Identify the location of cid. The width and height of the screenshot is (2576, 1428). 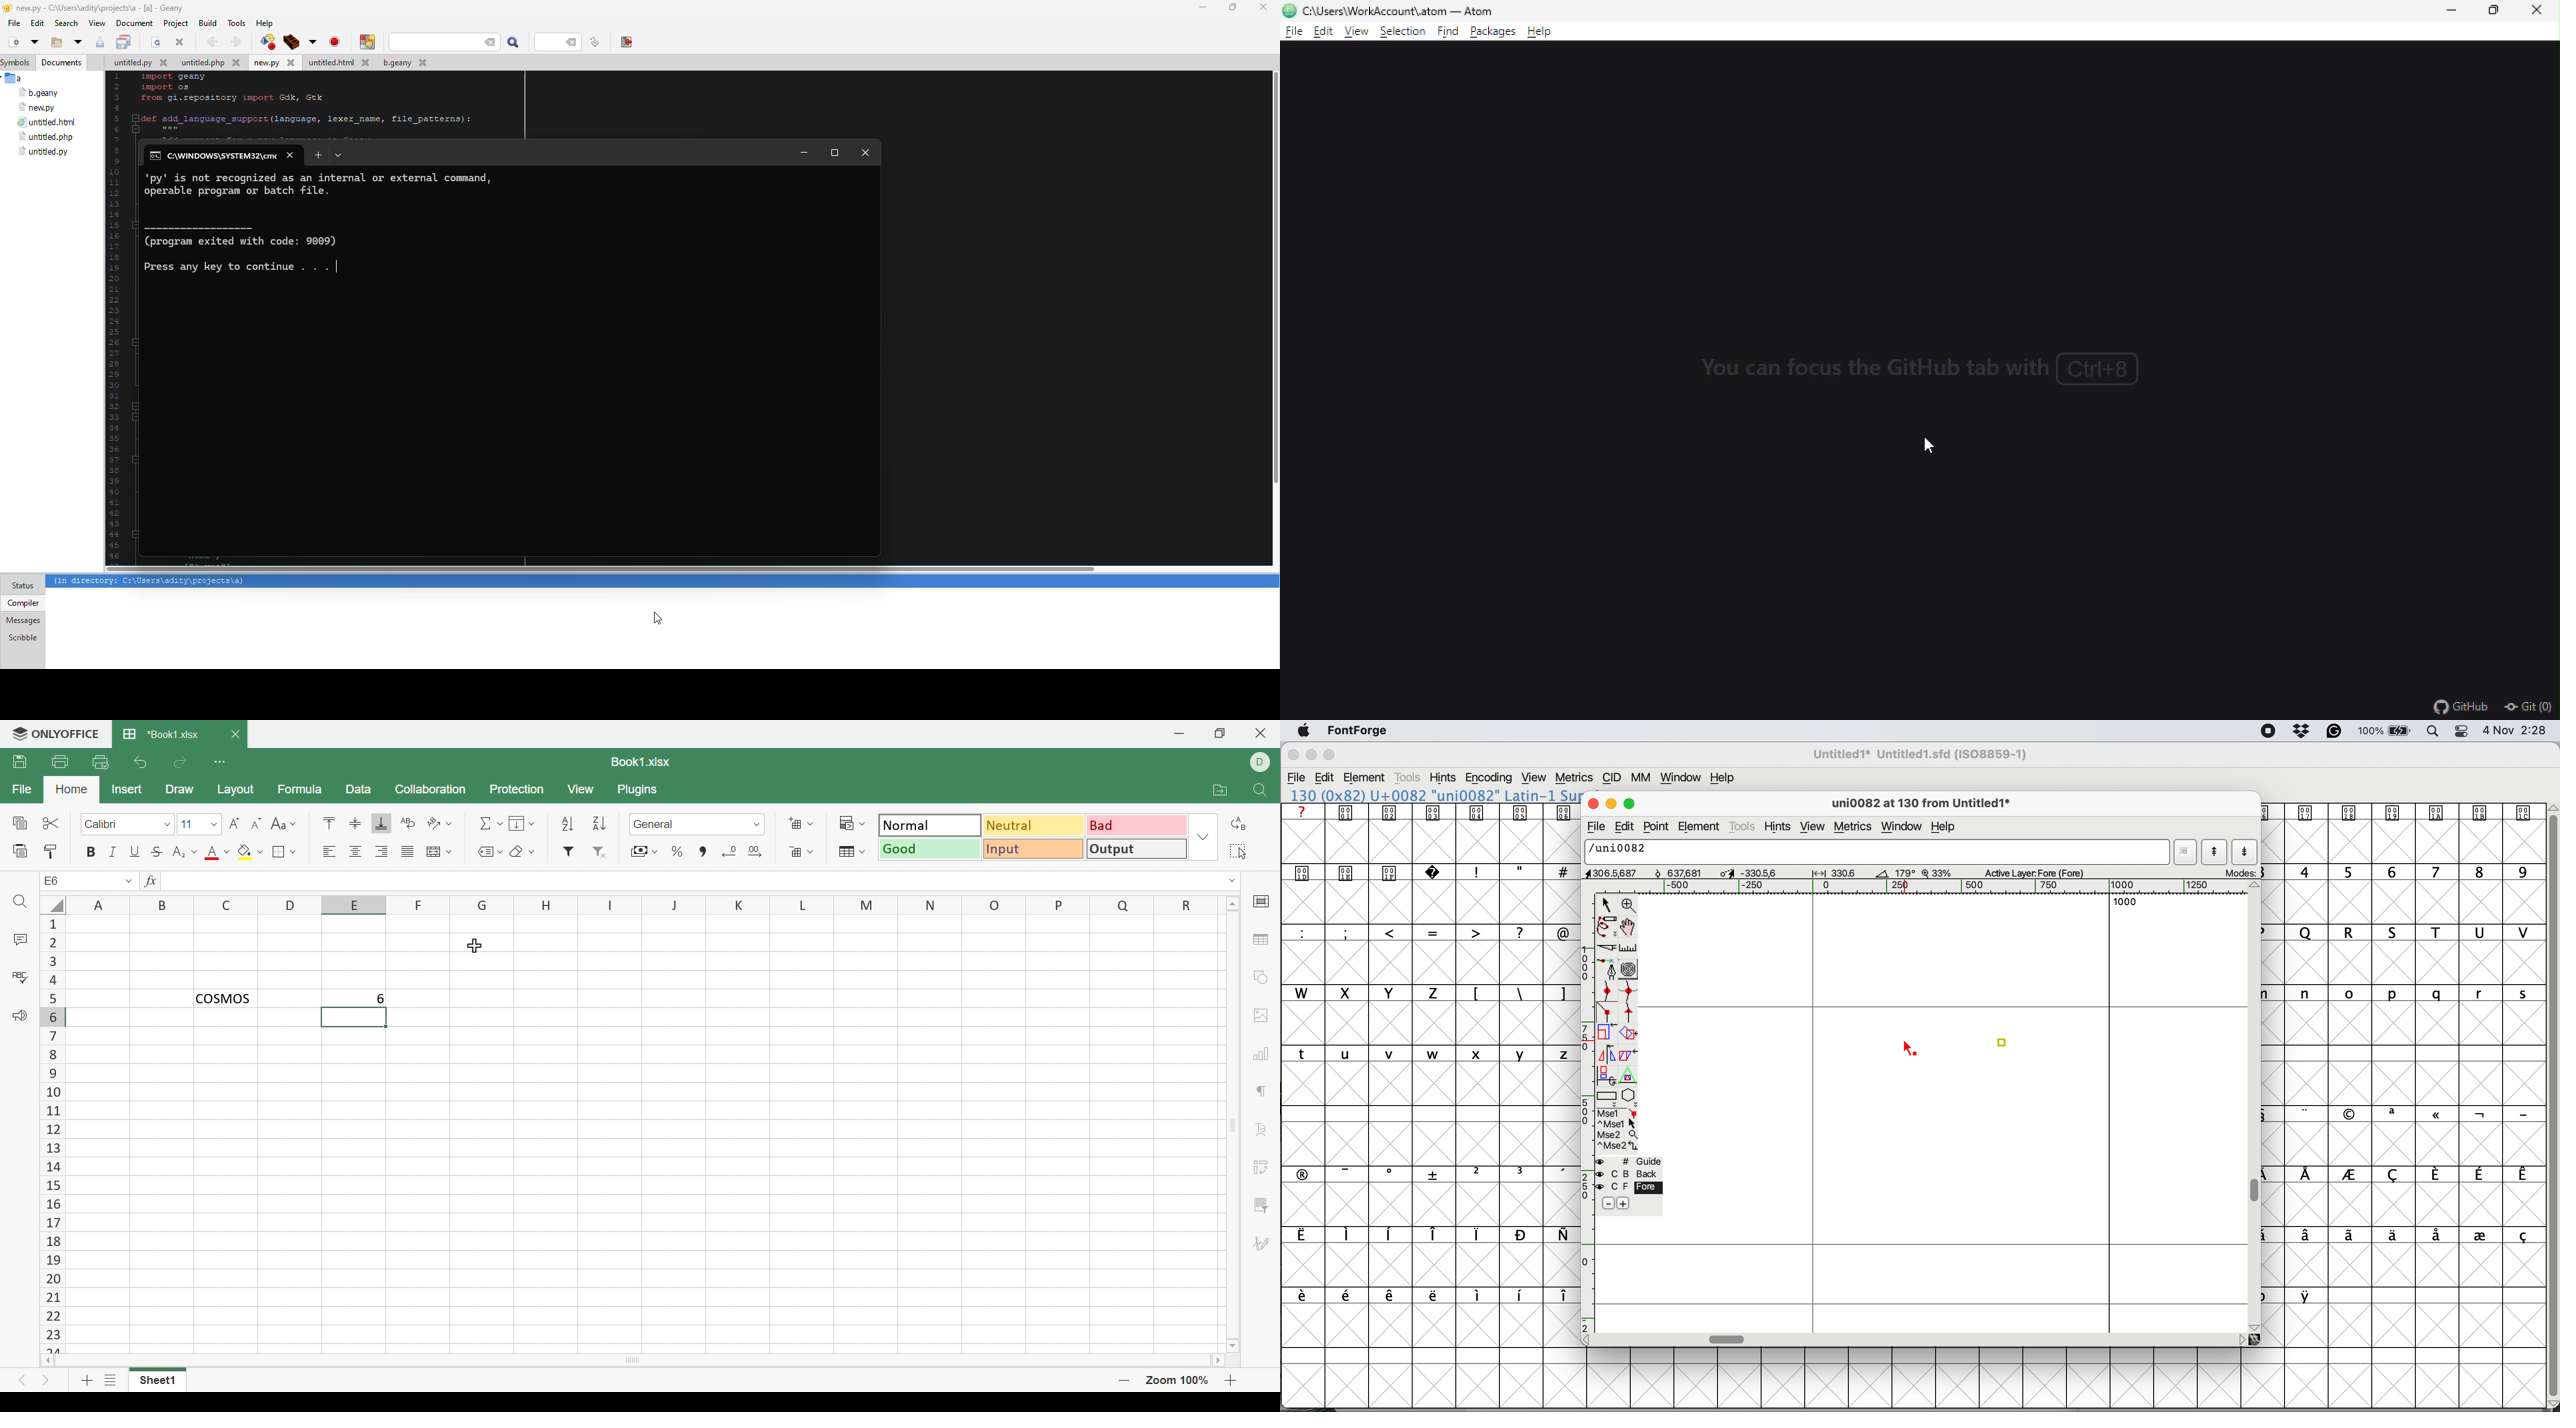
(1611, 777).